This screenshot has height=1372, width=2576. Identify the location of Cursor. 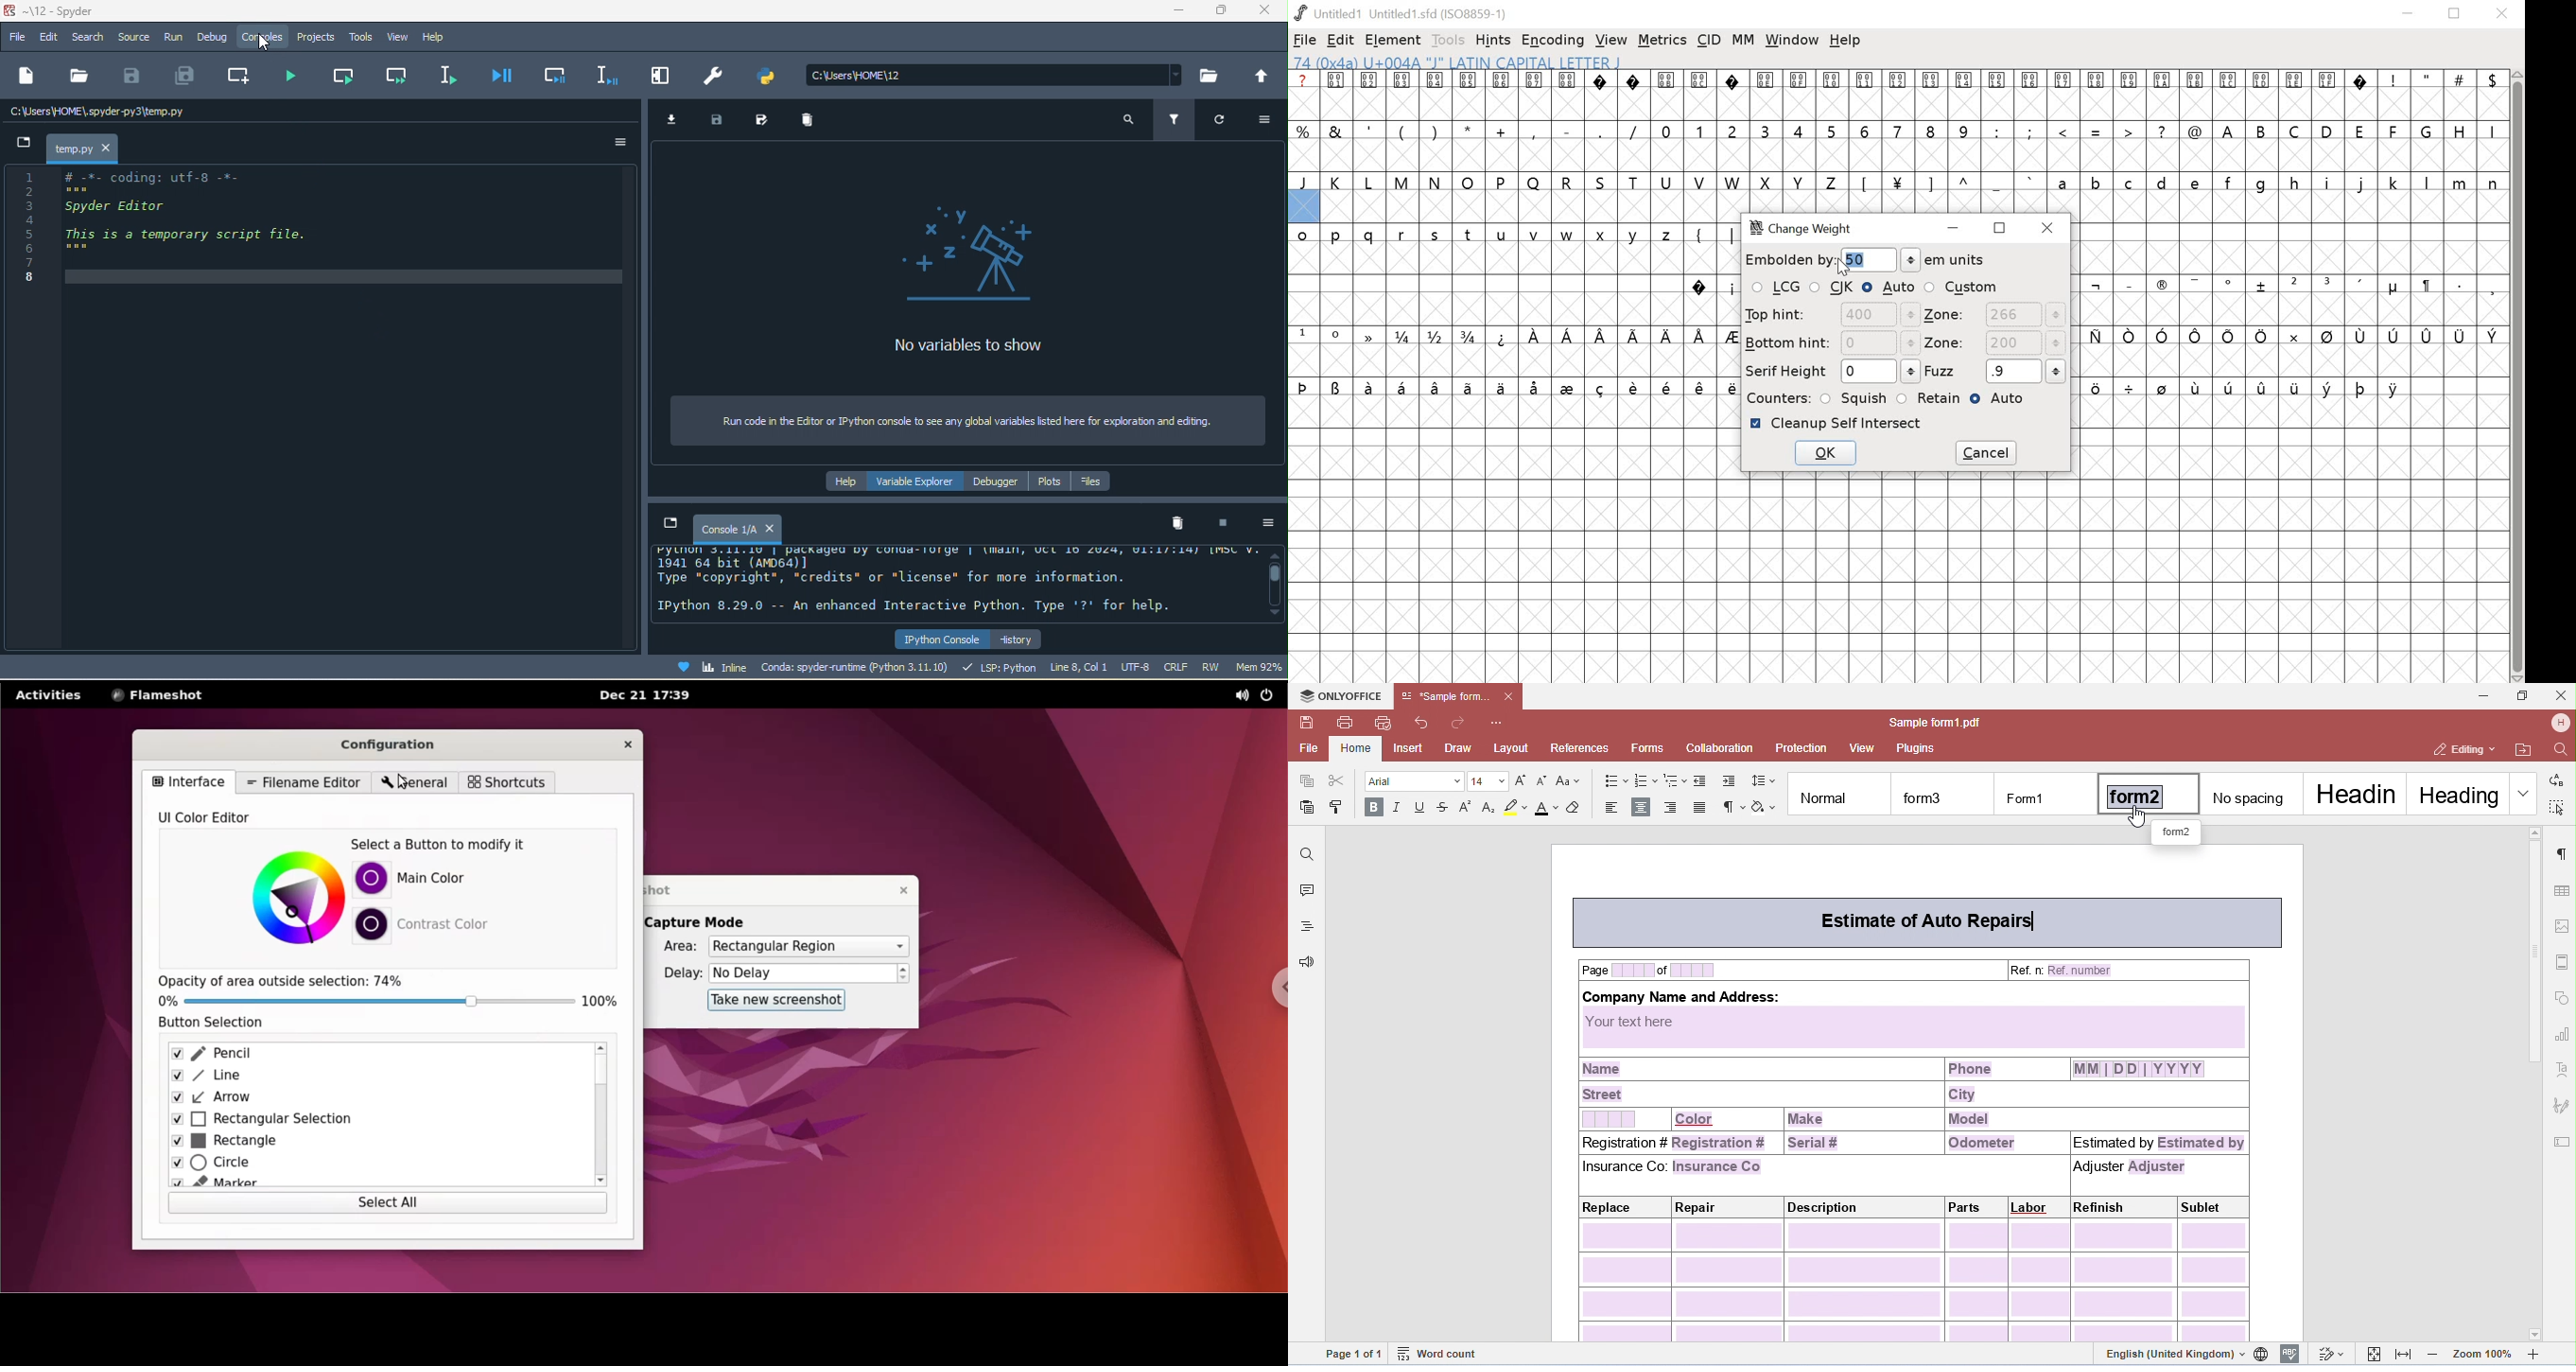
(1843, 267).